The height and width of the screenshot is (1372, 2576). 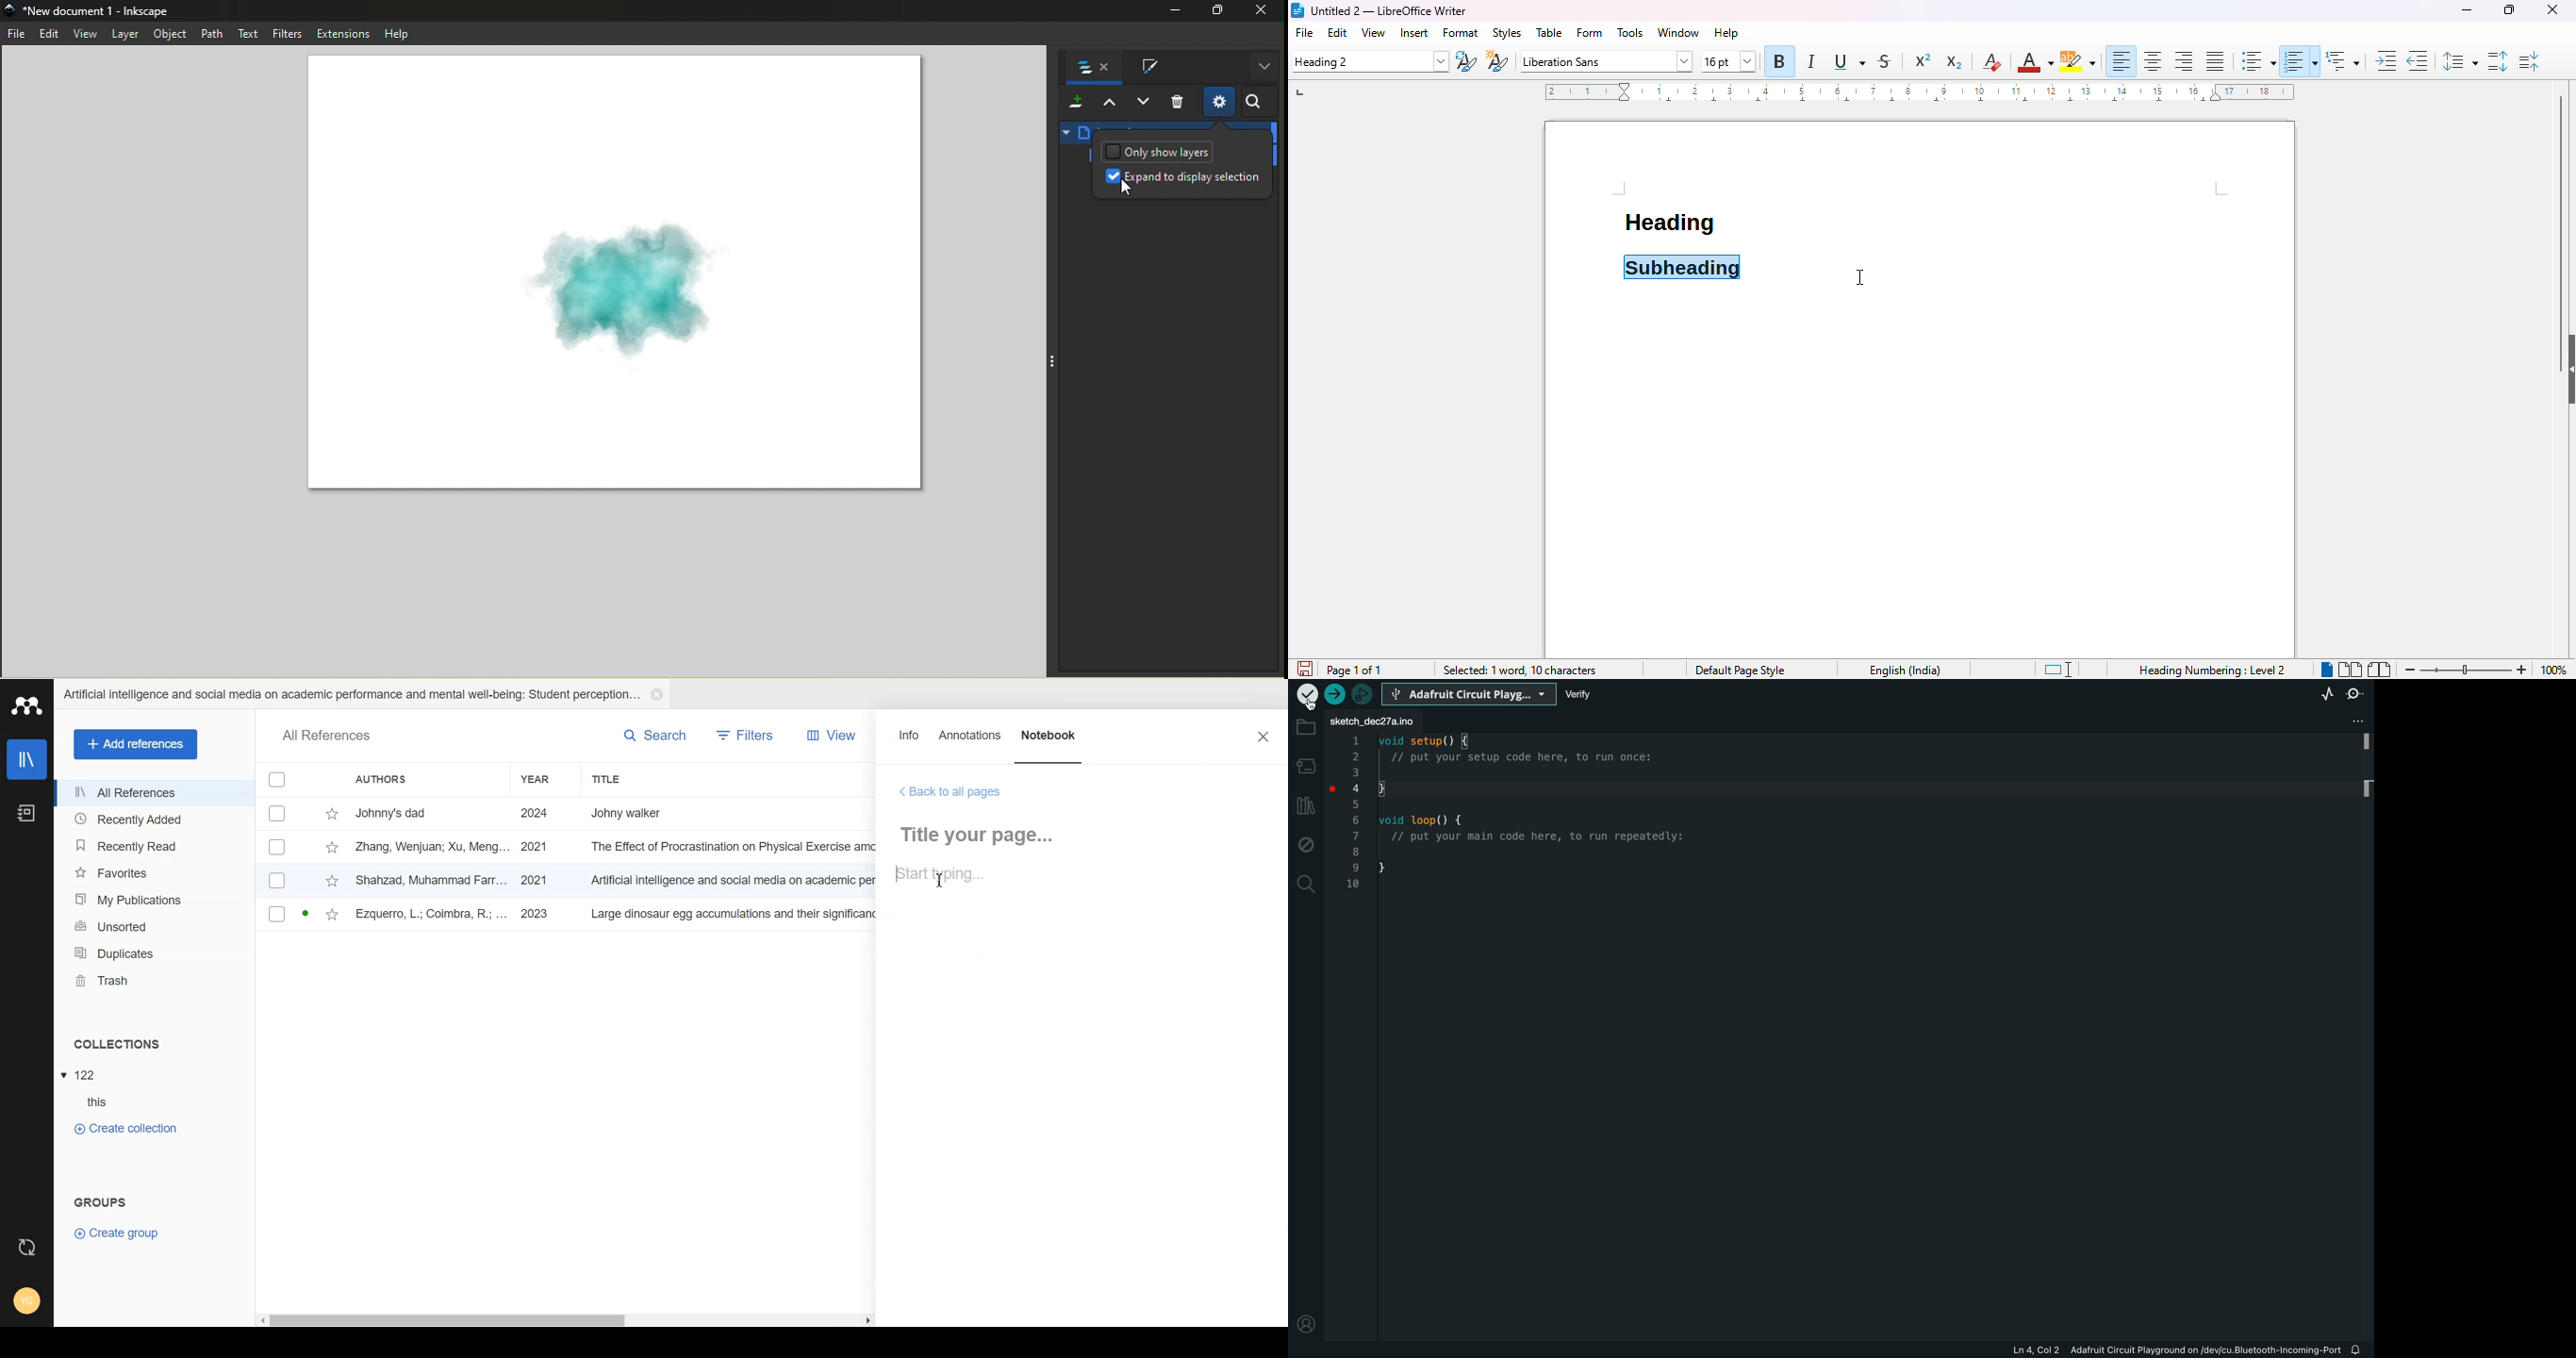 I want to click on star, so click(x=332, y=916).